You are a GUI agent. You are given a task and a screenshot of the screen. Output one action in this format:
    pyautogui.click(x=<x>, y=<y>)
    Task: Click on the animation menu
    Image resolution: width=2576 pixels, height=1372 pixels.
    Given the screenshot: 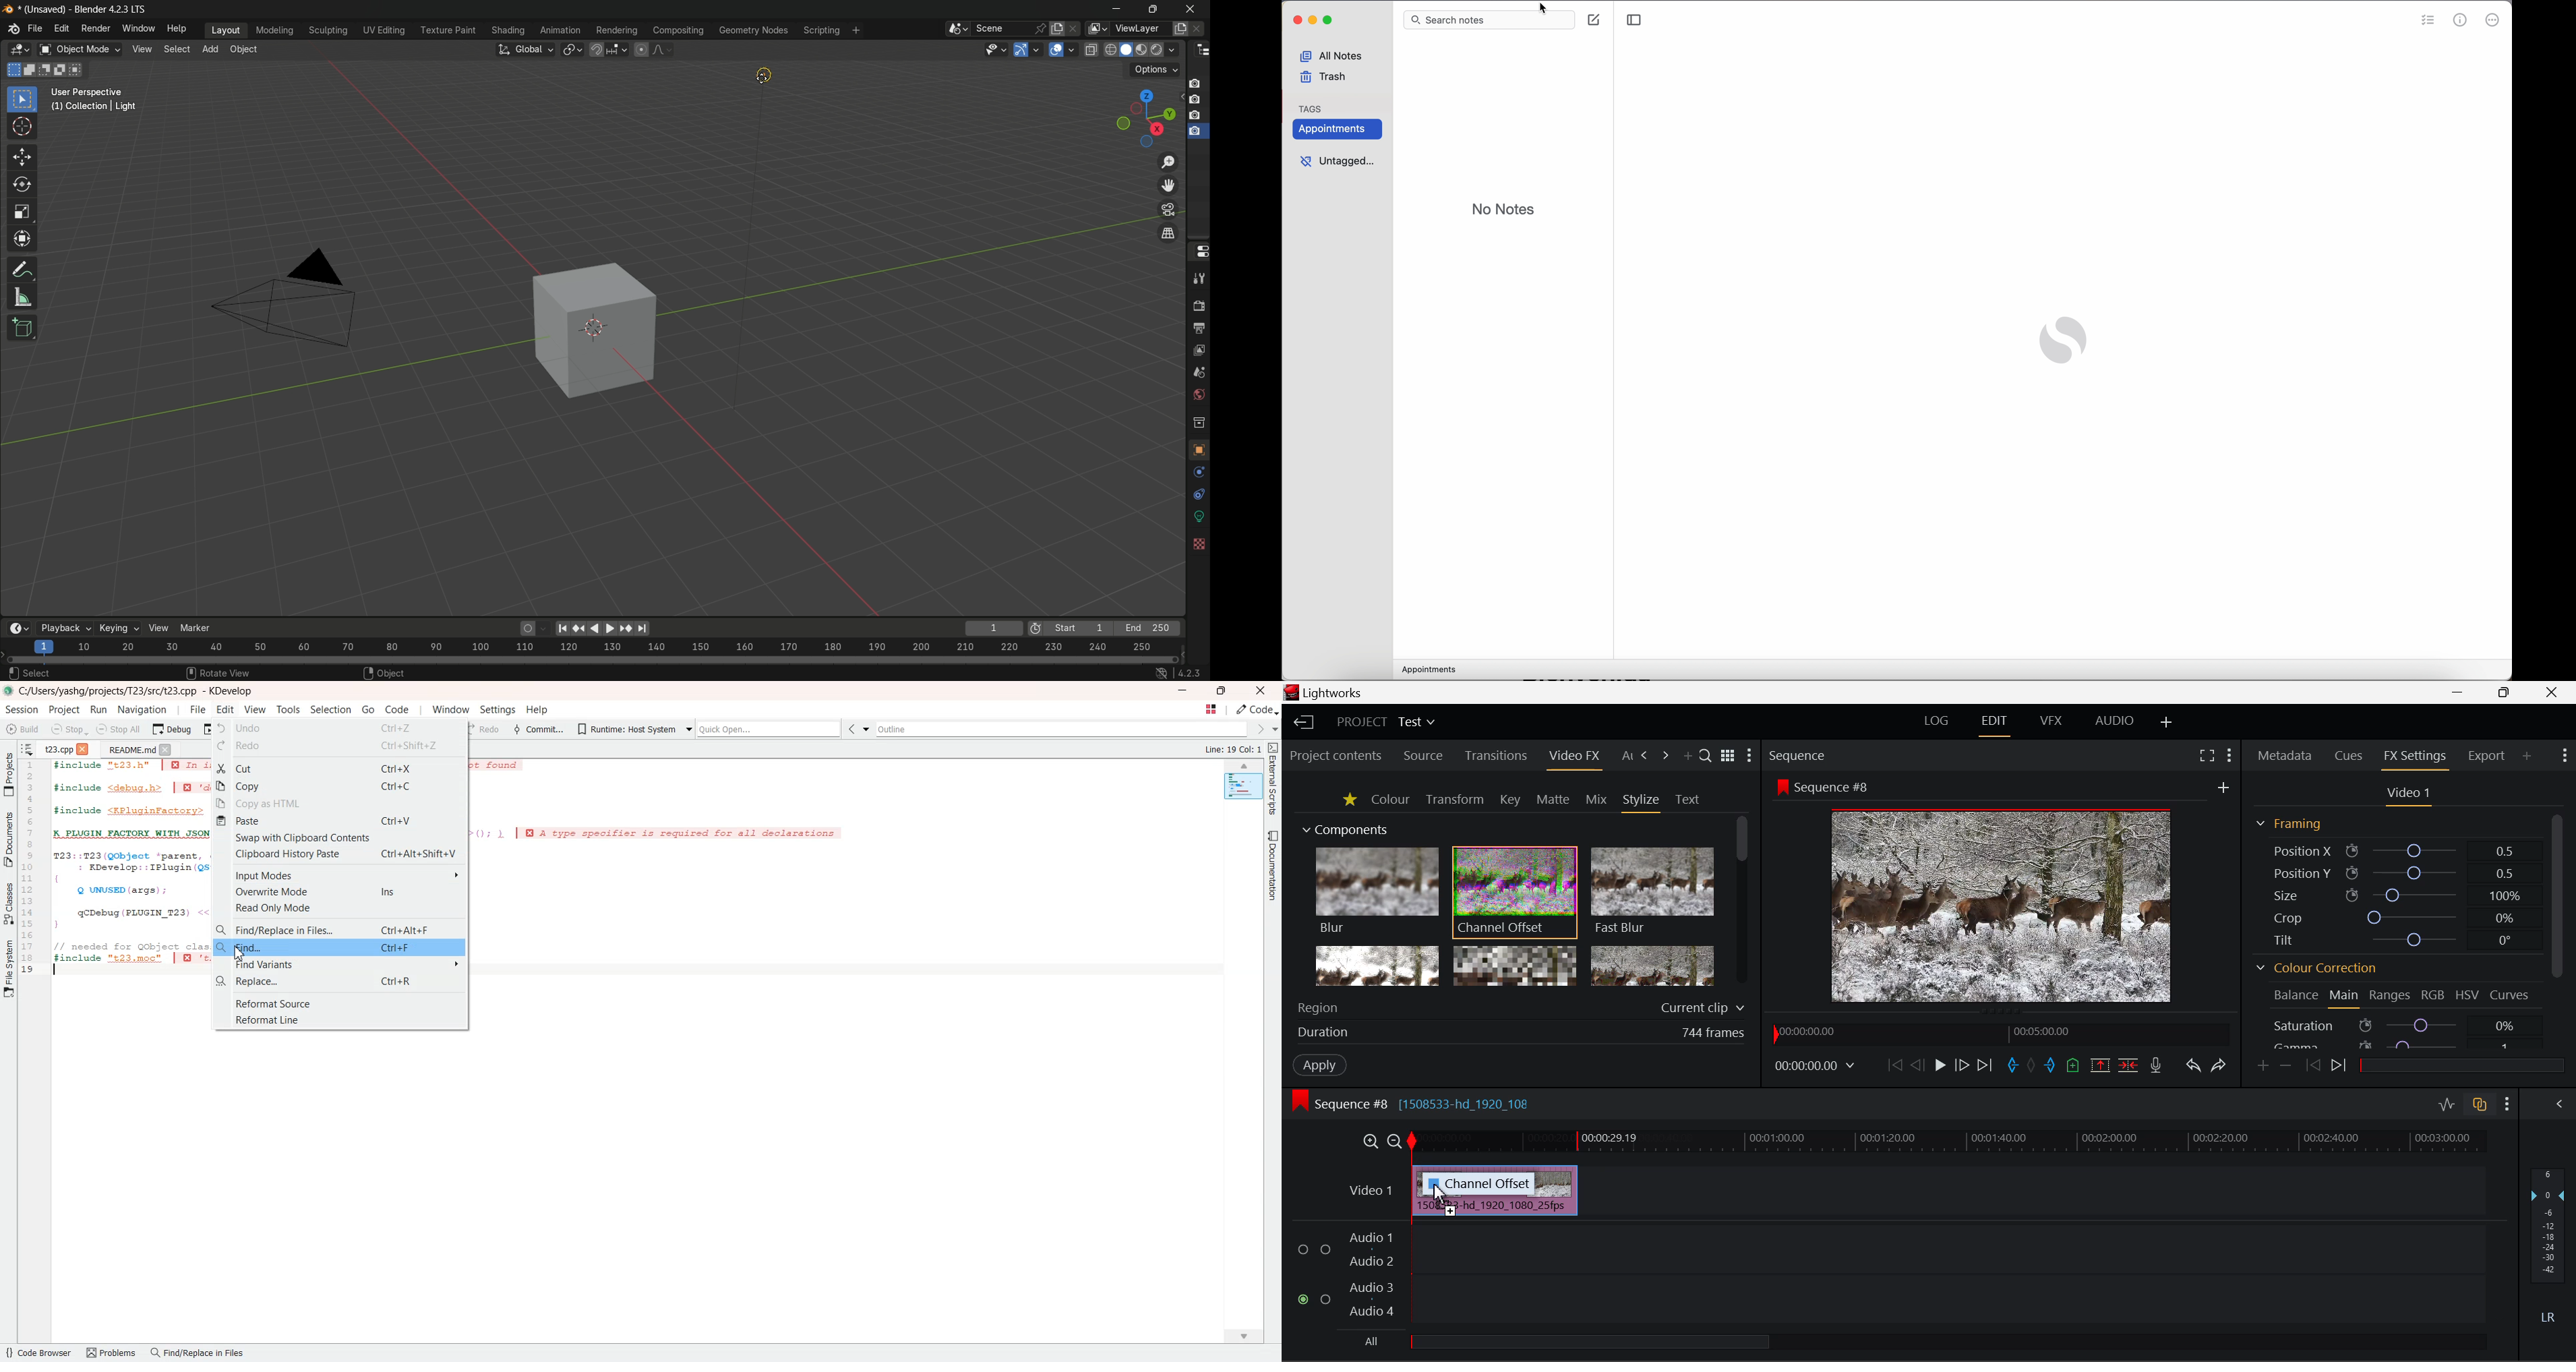 What is the action you would take?
    pyautogui.click(x=561, y=30)
    